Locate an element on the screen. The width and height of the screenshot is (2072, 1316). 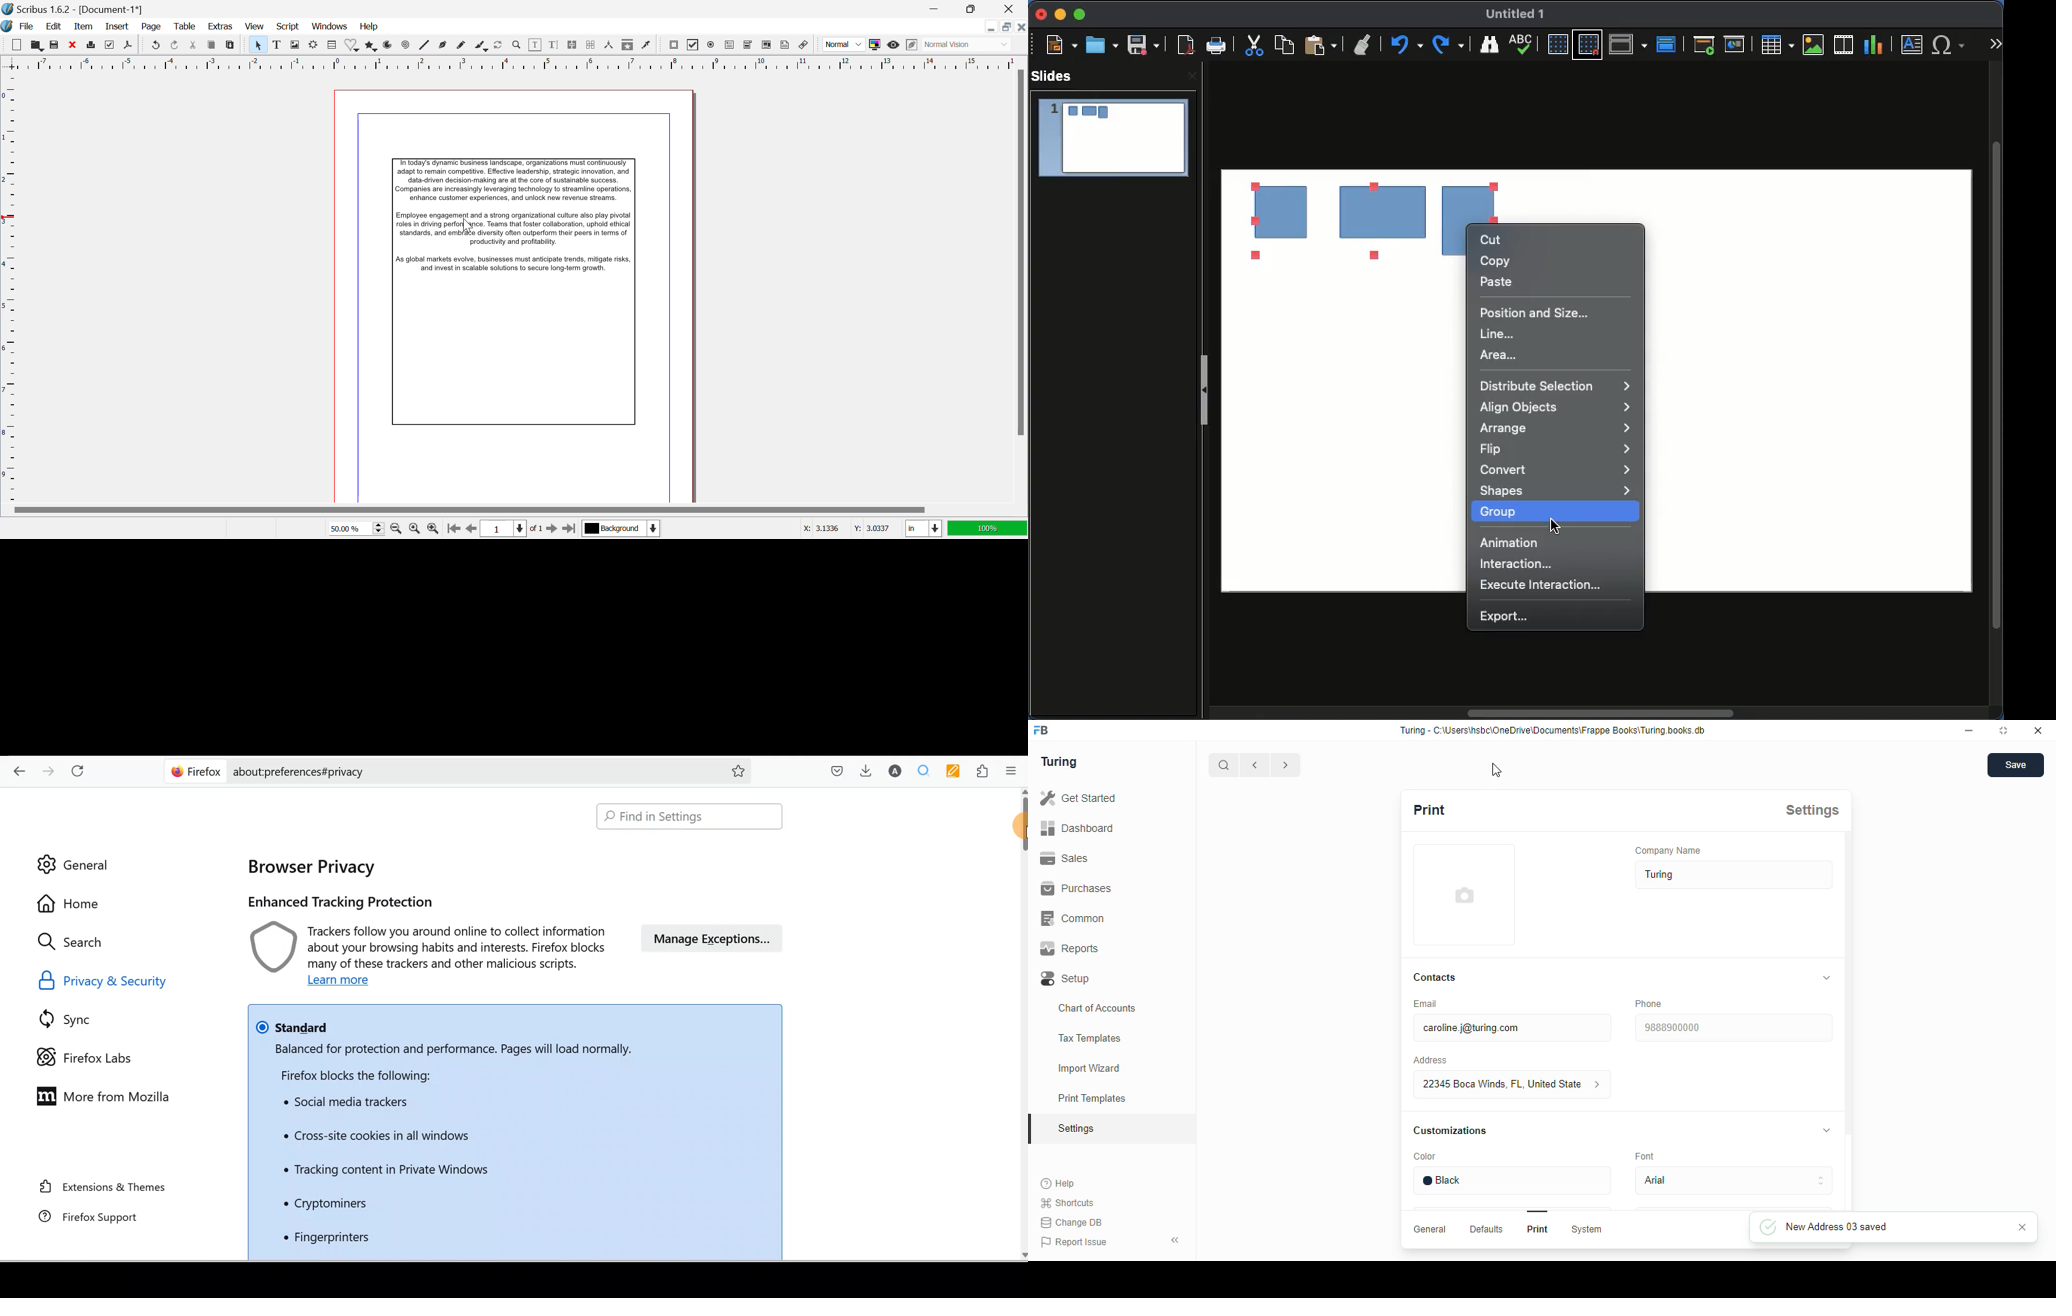
Cut is located at coordinates (195, 46).